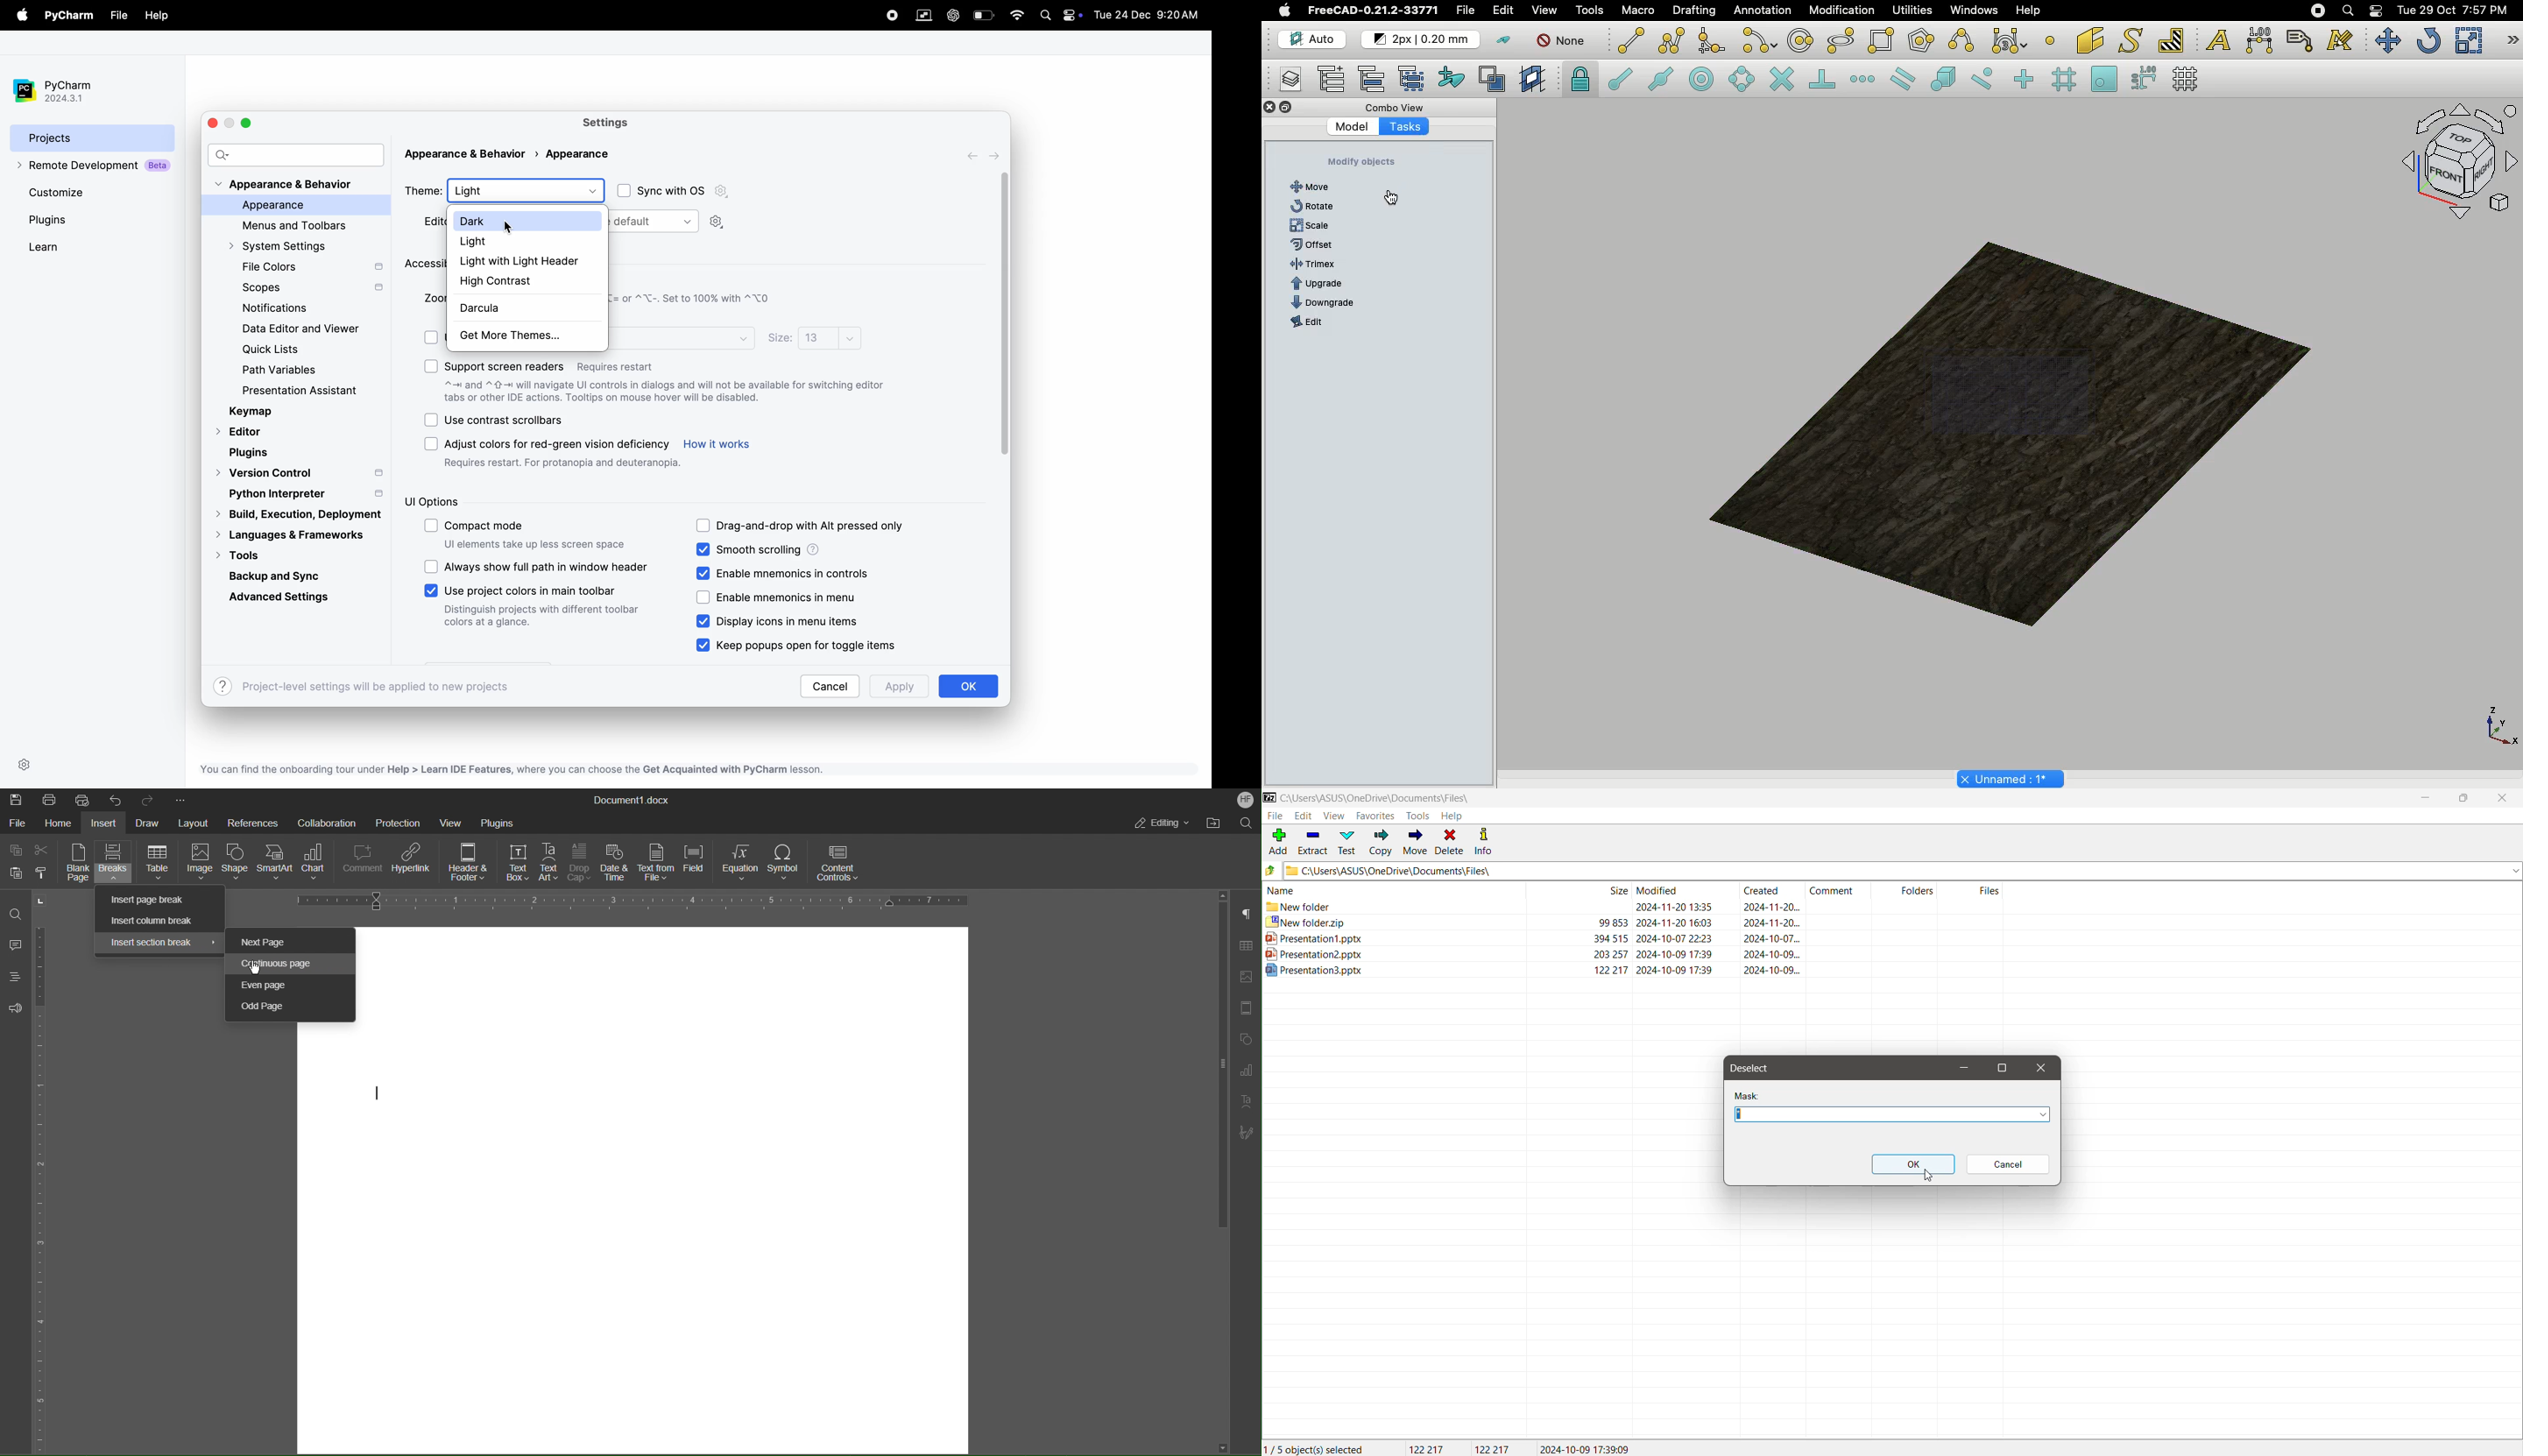 This screenshot has height=1456, width=2548. I want to click on B-spline, so click(1964, 40).